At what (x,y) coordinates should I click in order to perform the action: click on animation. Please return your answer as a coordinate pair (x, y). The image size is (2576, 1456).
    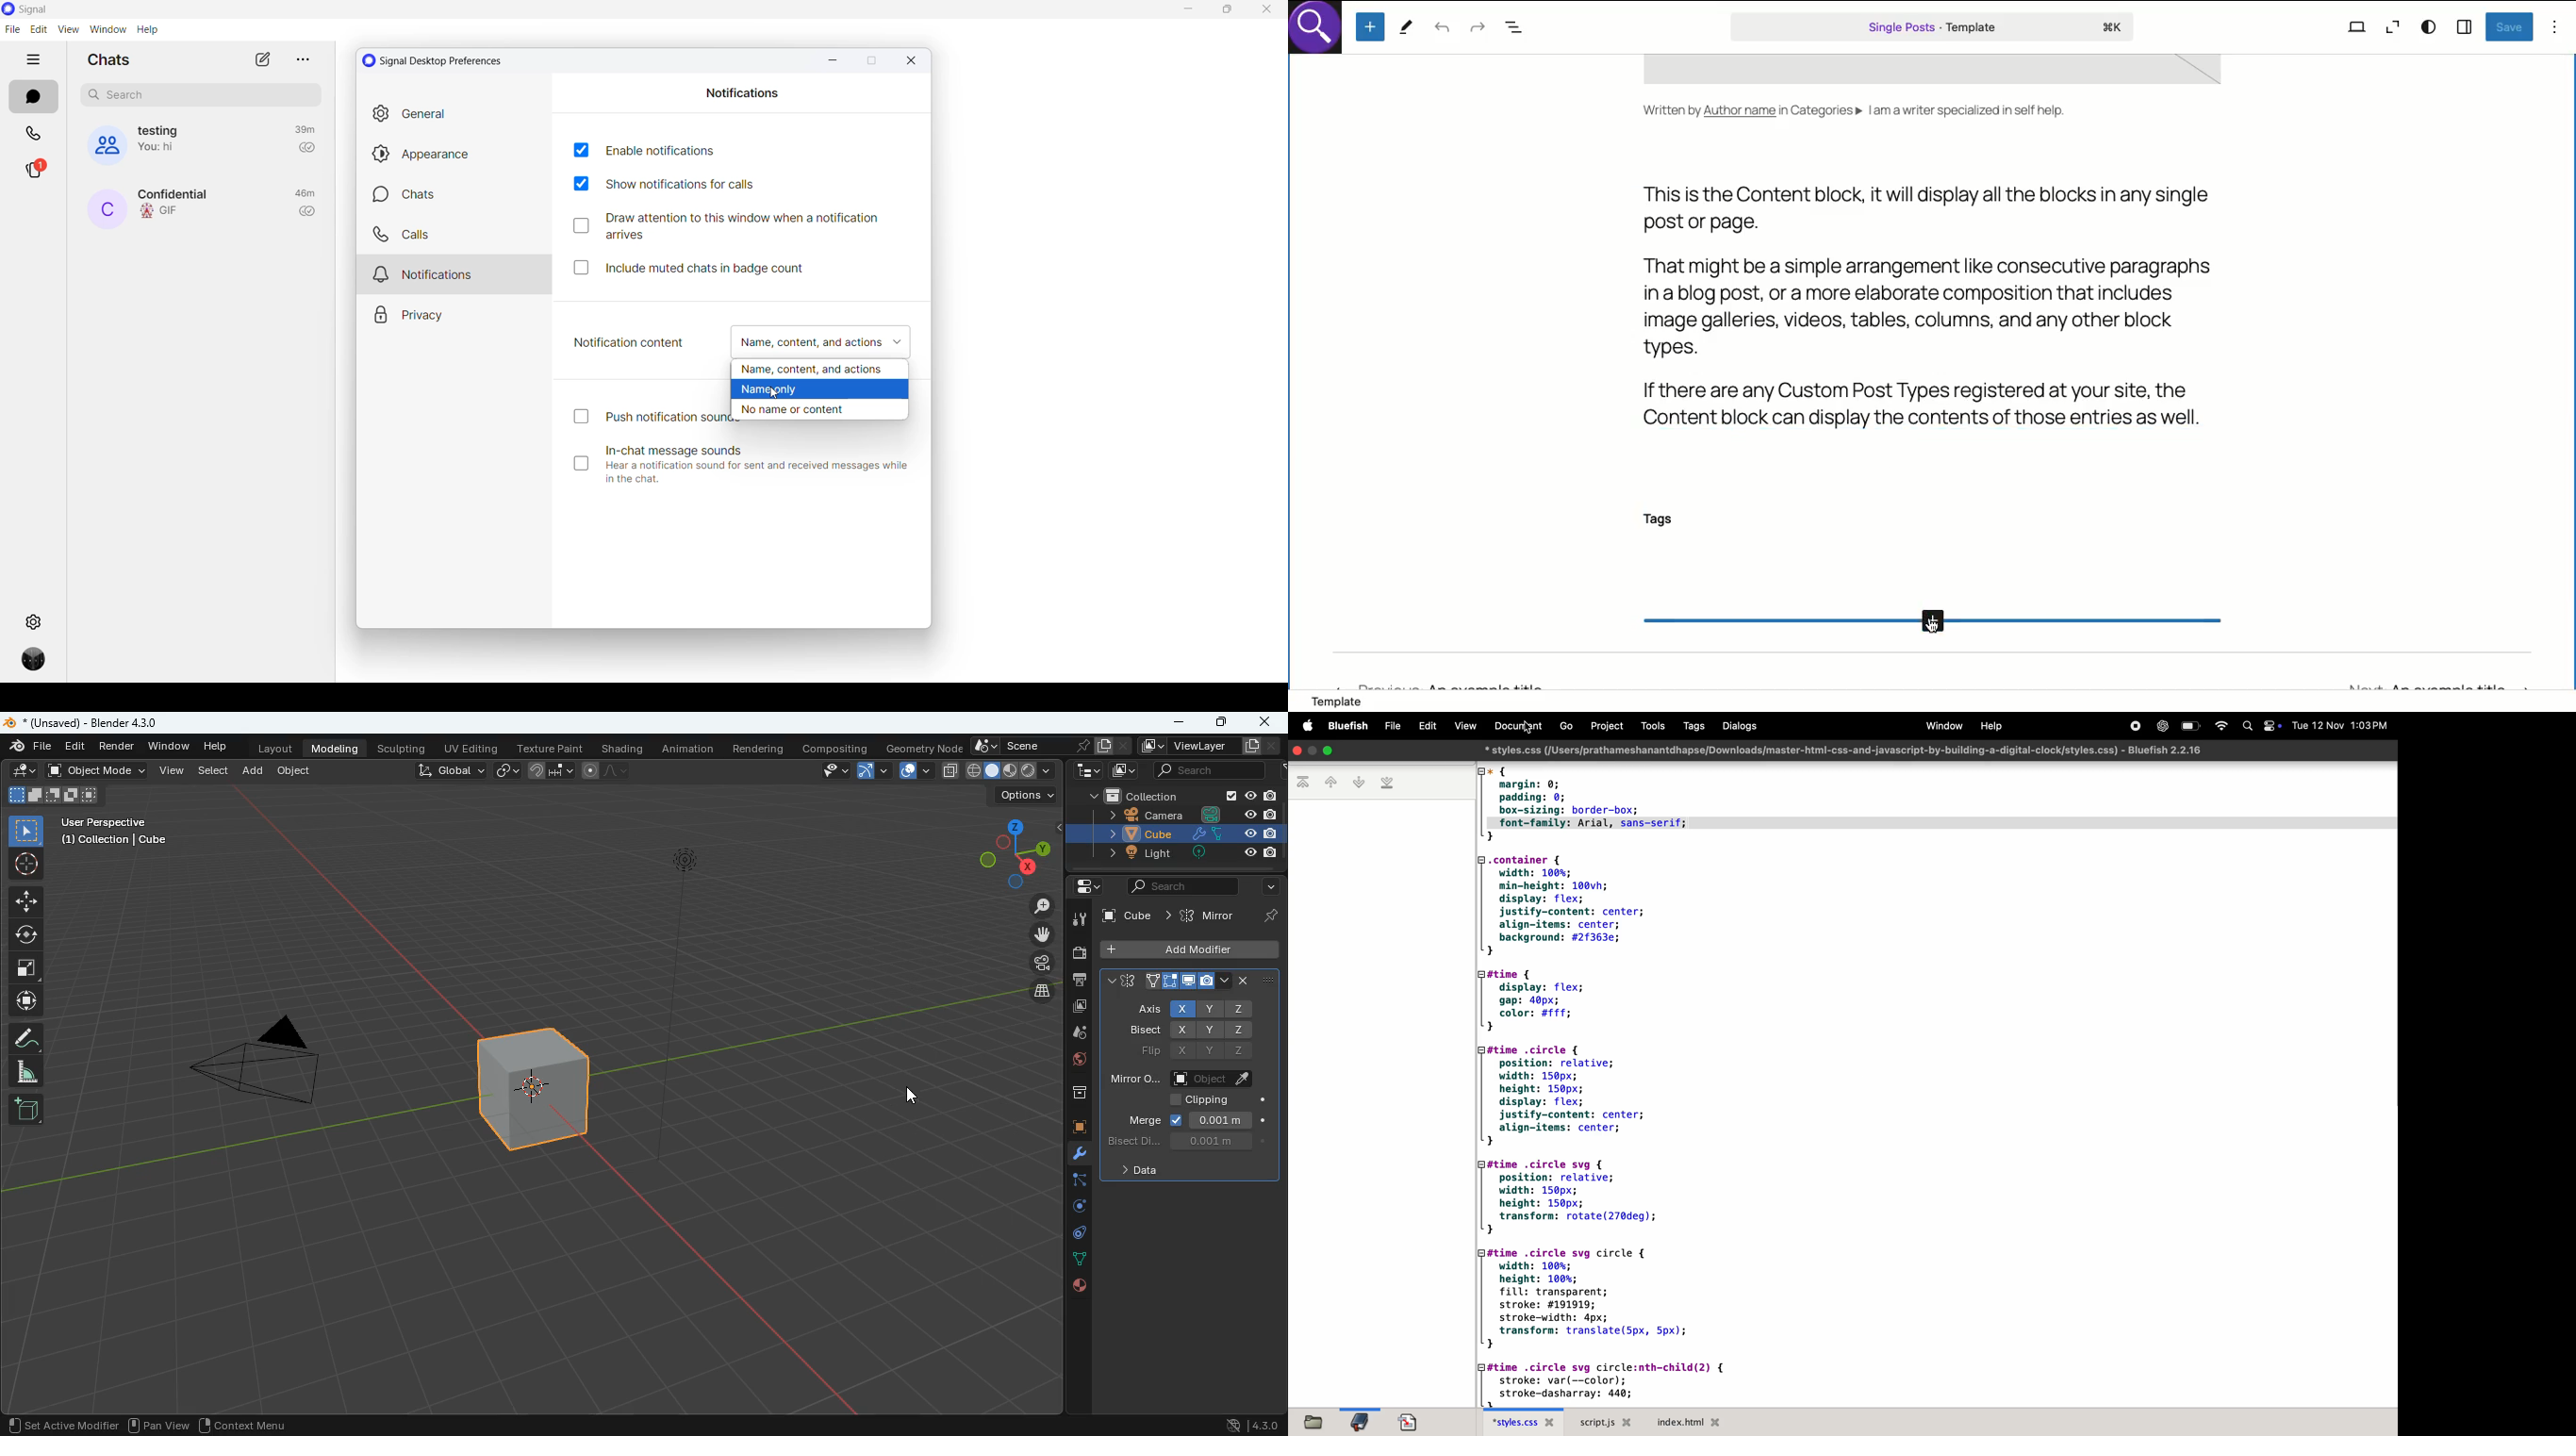
    Looking at the image, I should click on (688, 751).